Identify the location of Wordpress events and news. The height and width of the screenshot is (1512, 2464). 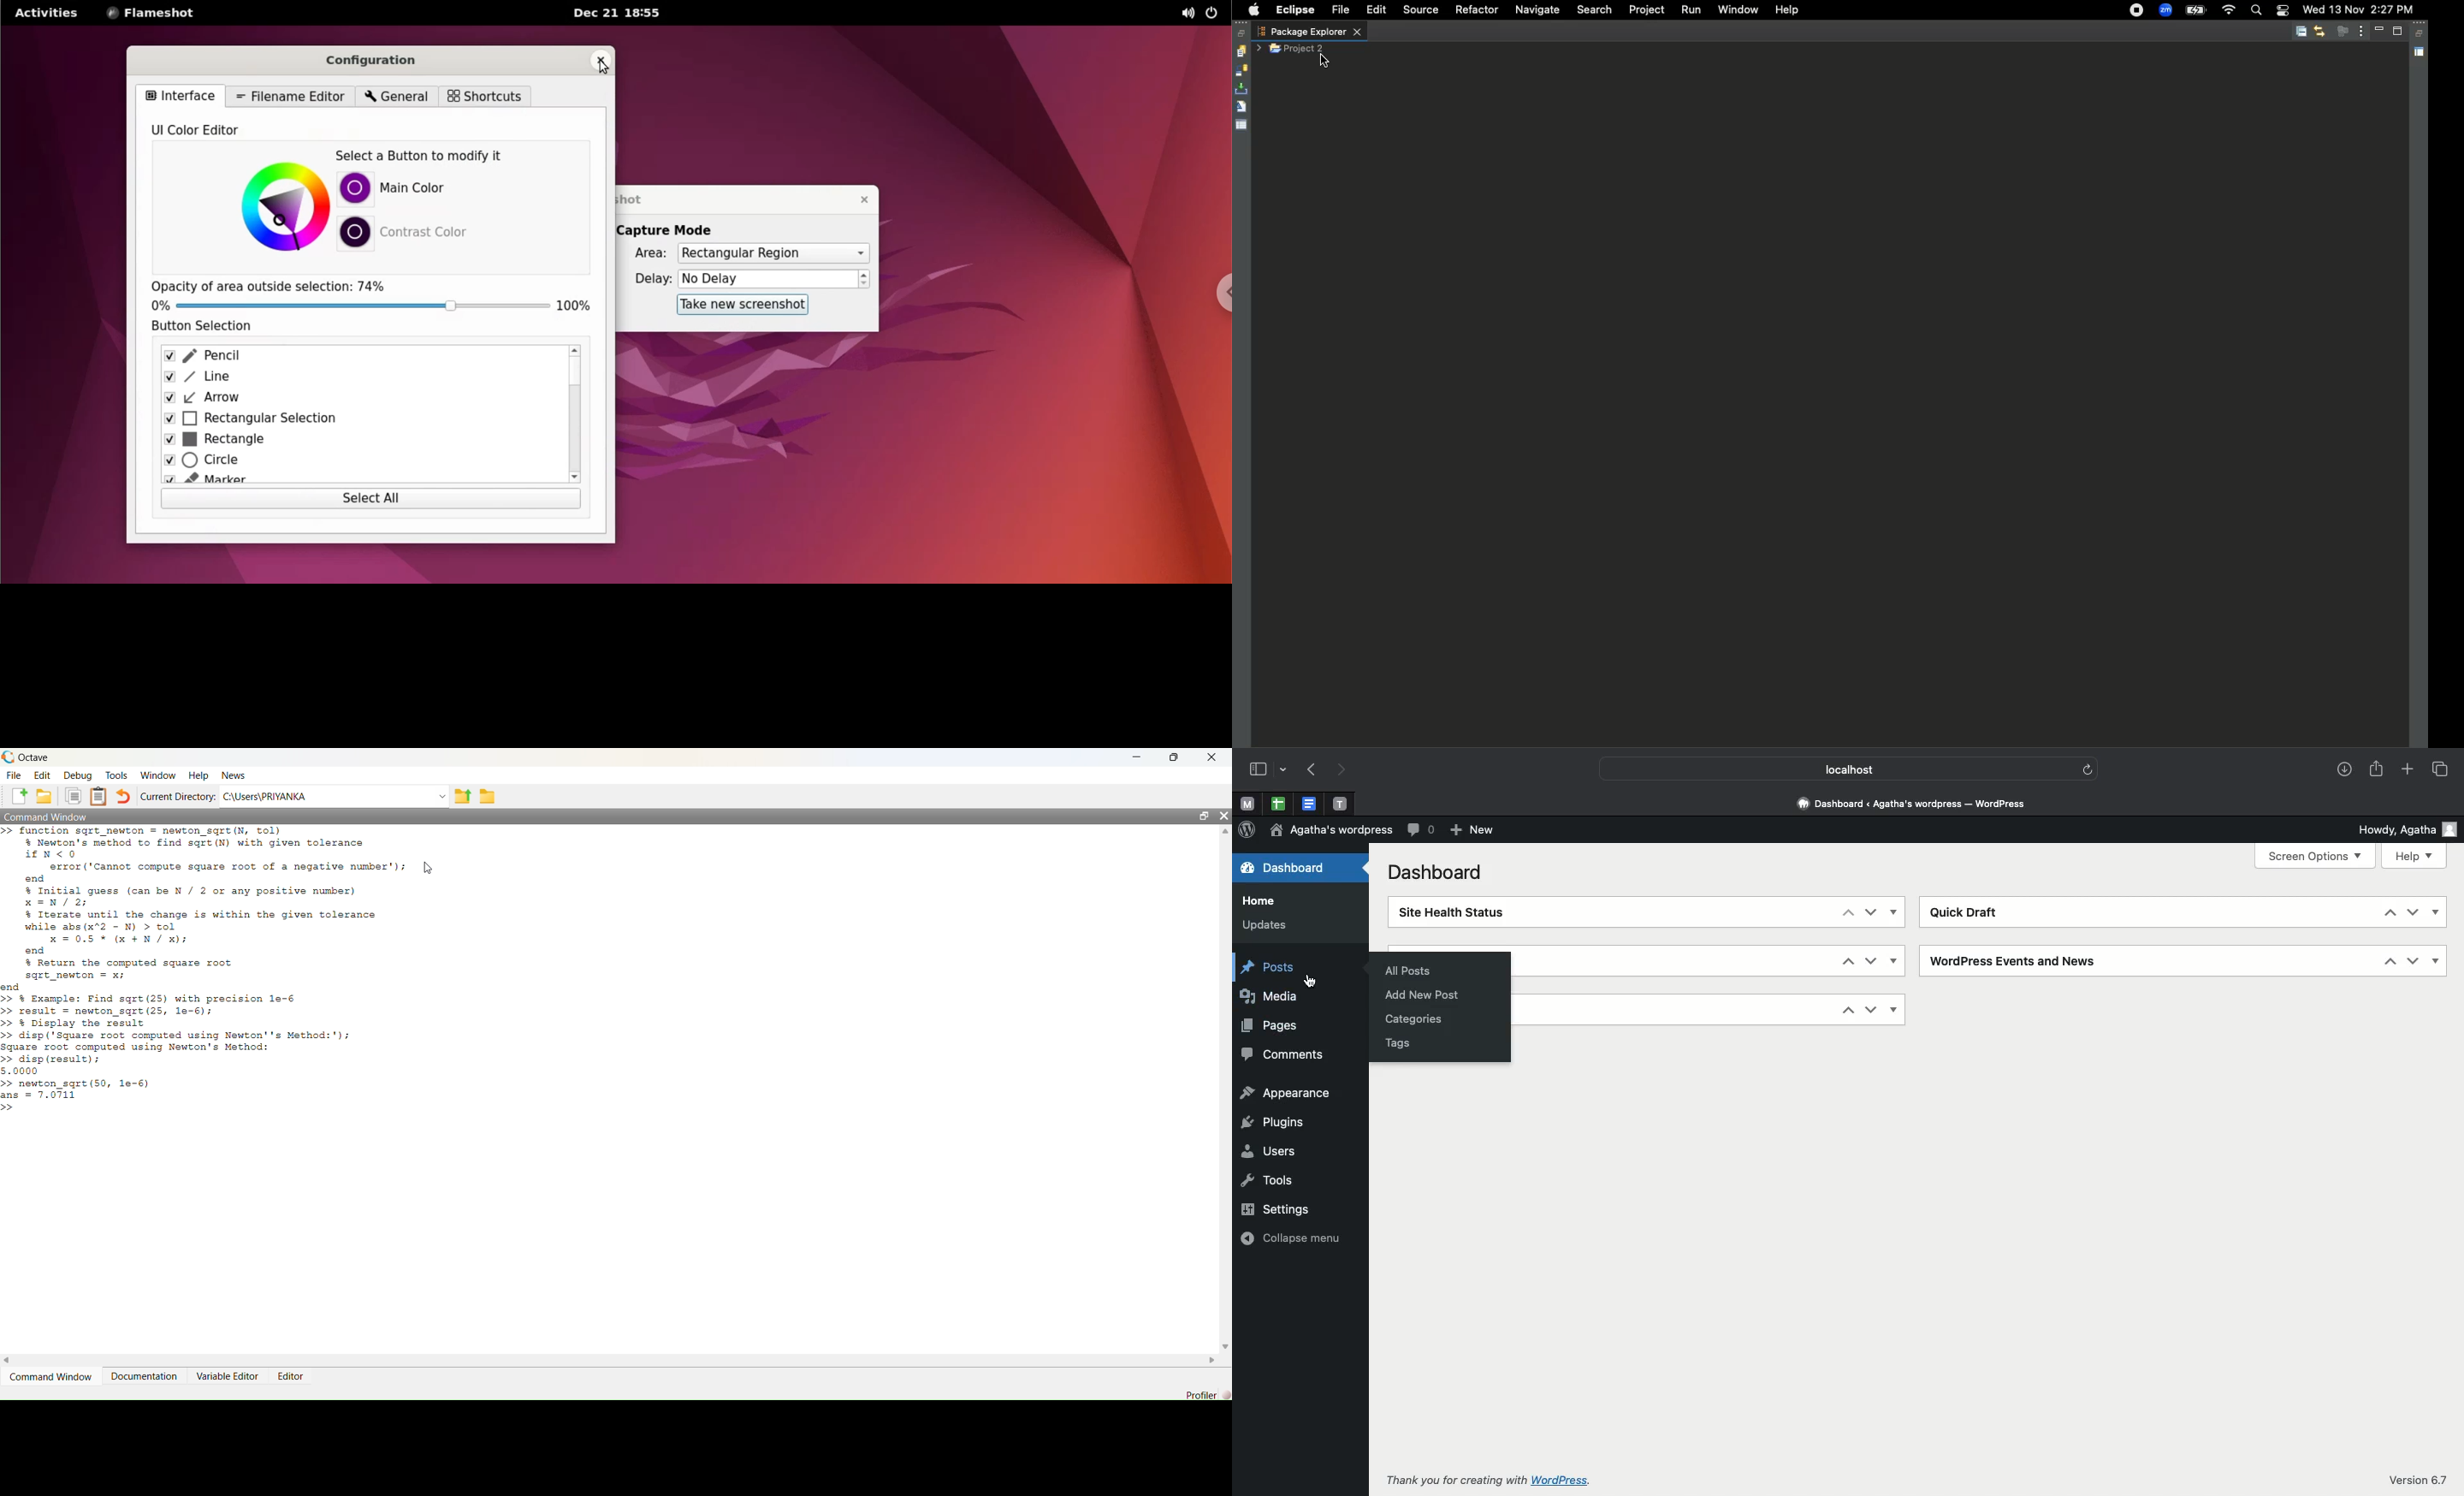
(2017, 961).